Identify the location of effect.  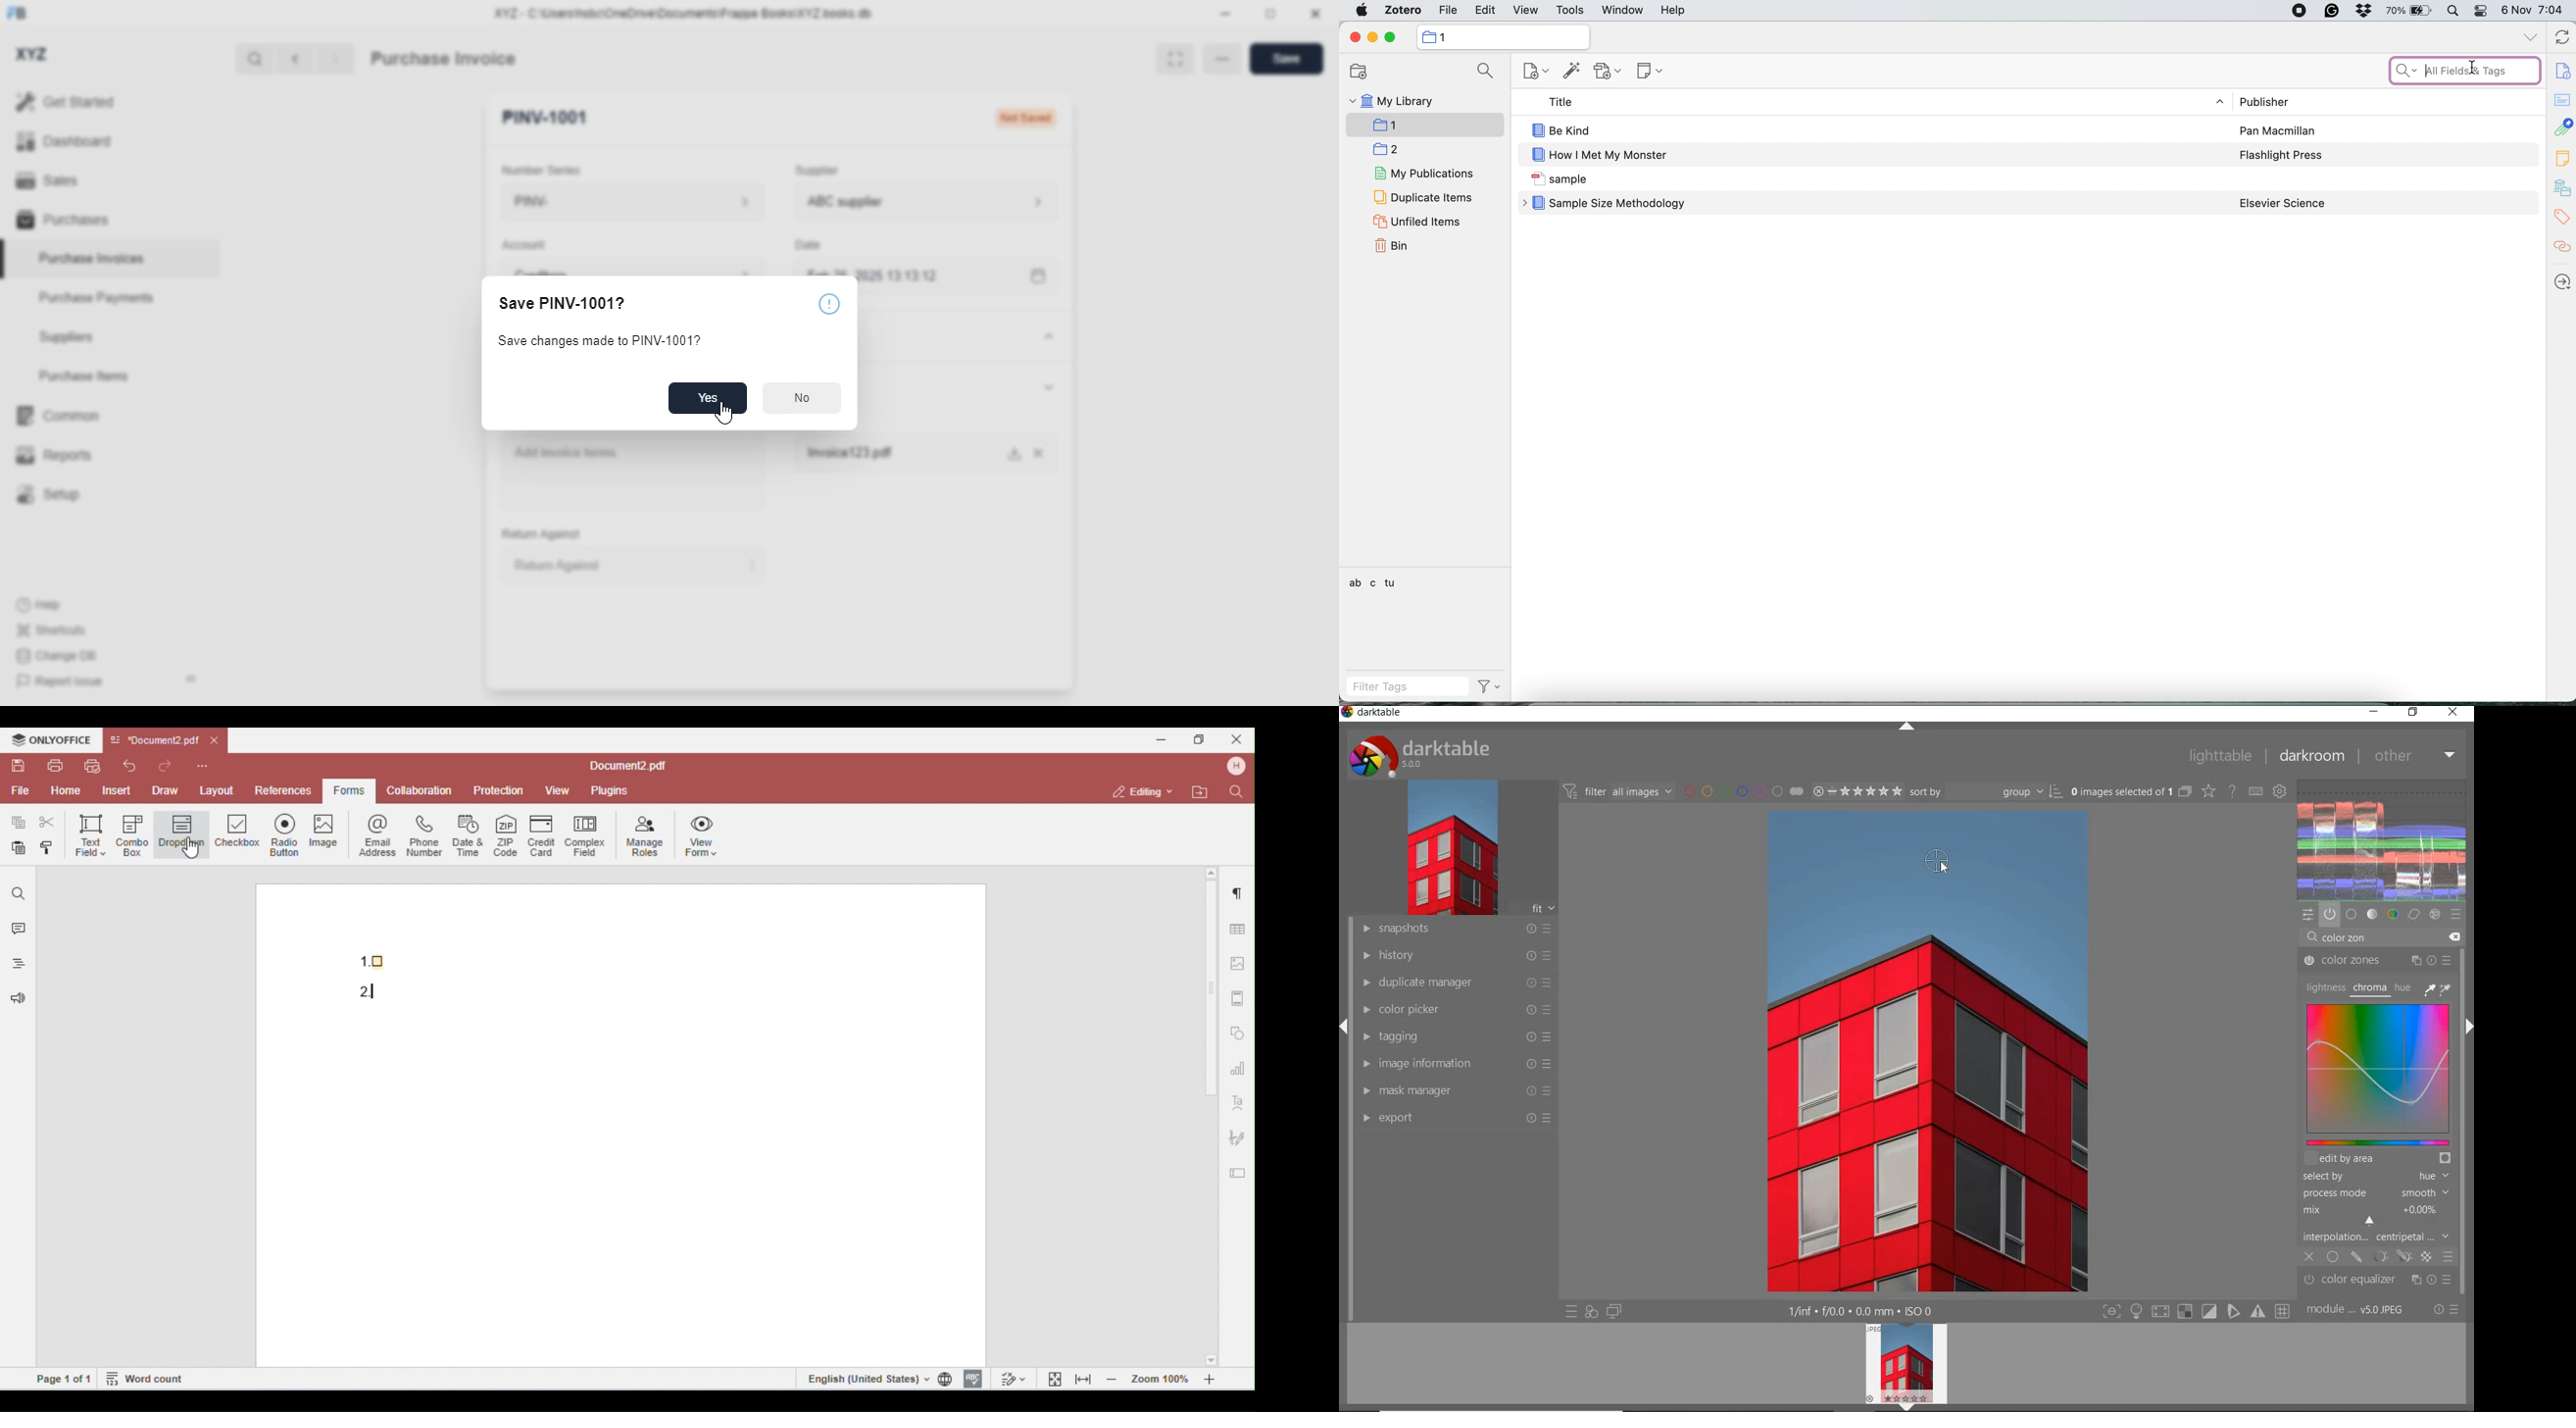
(2437, 914).